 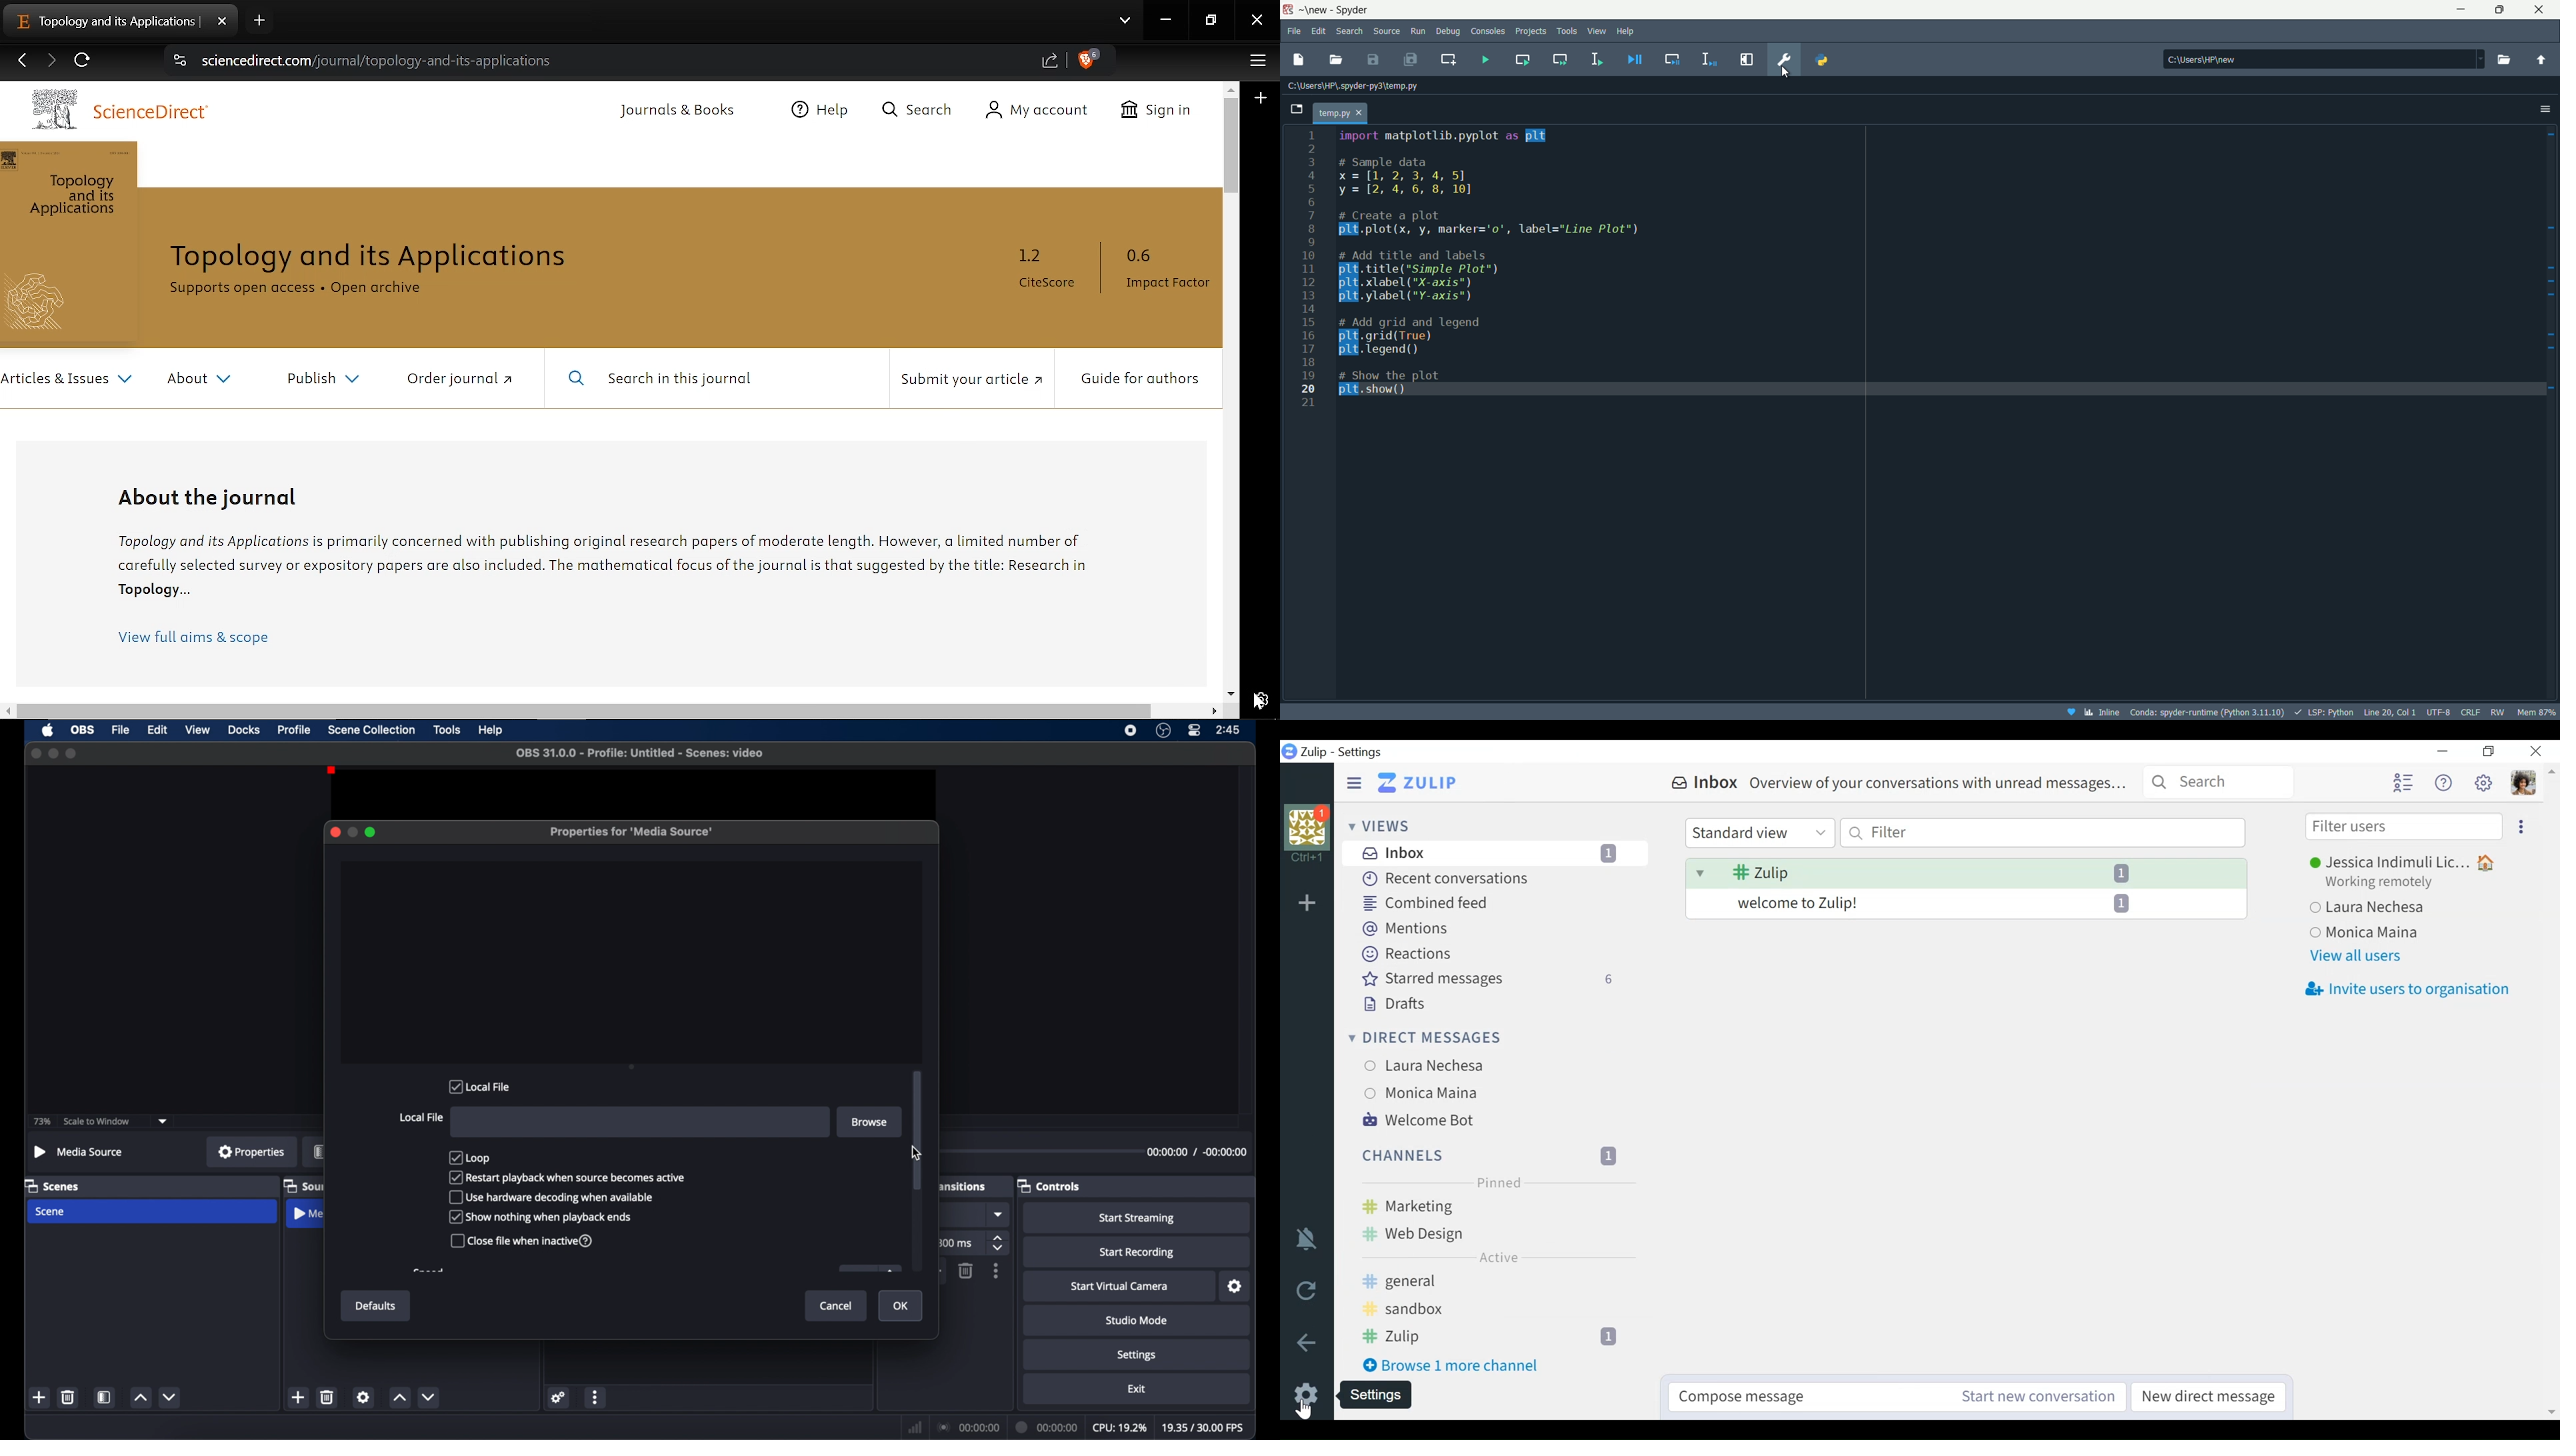 What do you see at coordinates (1137, 1219) in the screenshot?
I see `start streaming` at bounding box center [1137, 1219].